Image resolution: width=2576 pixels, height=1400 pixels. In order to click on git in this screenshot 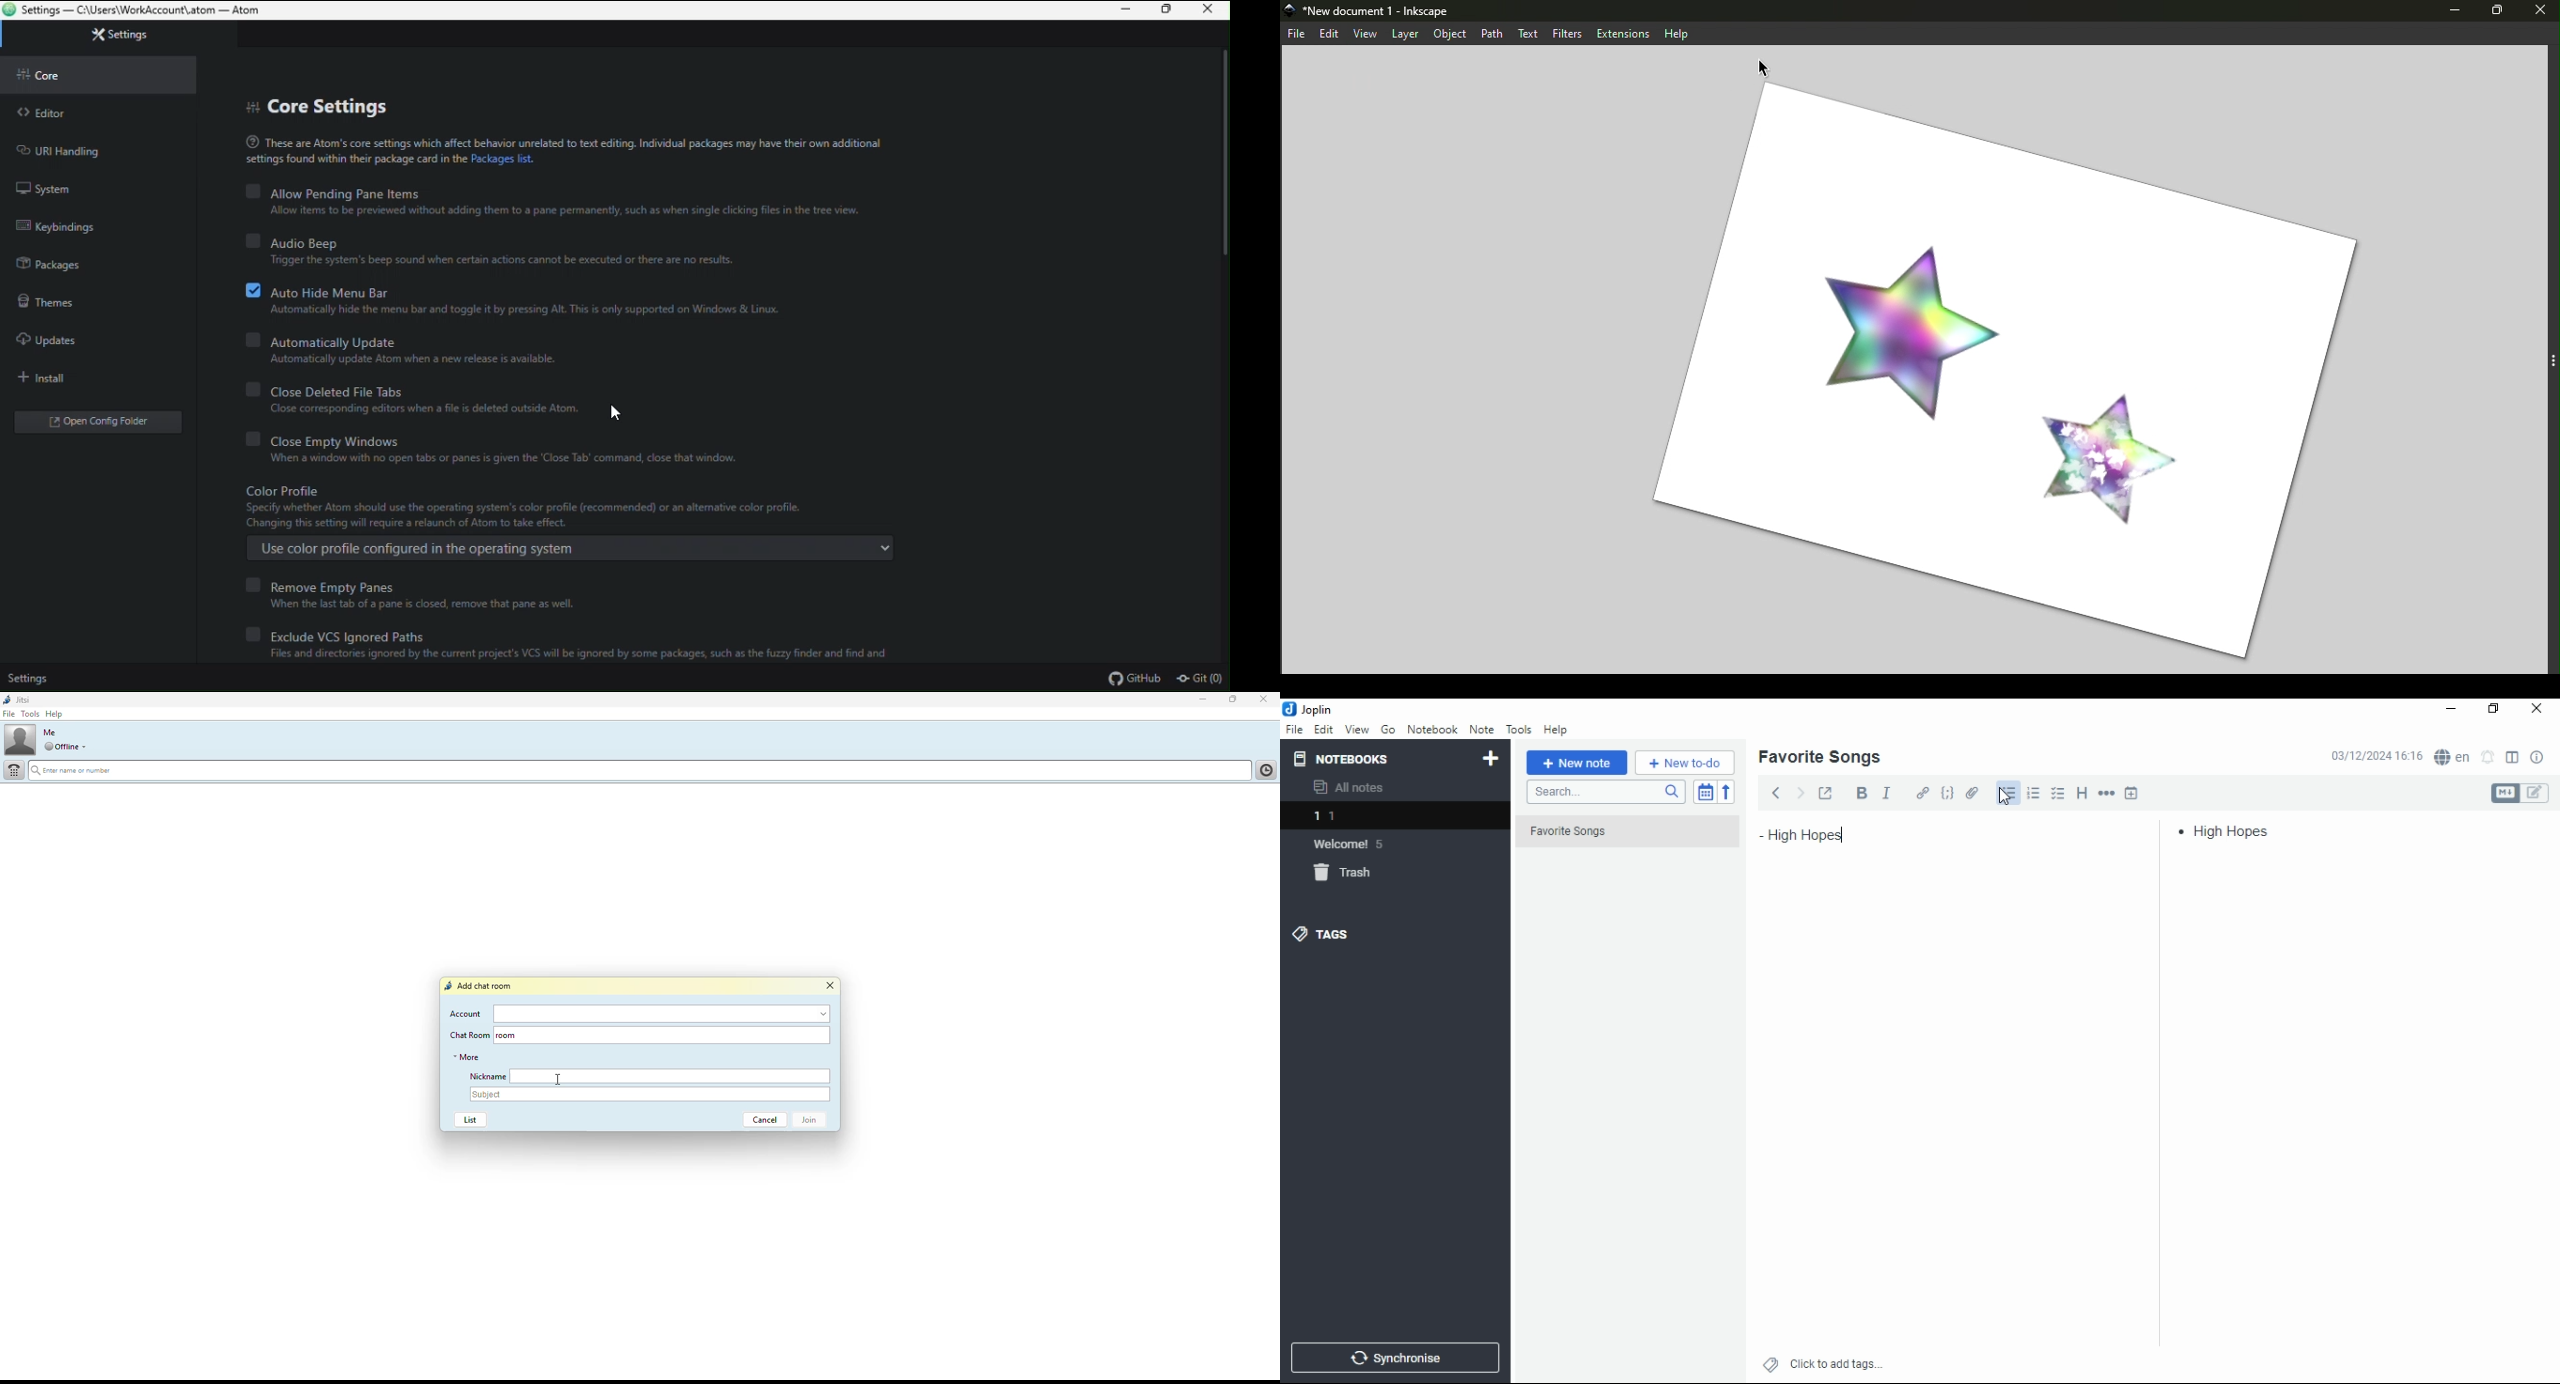, I will do `click(1201, 680)`.